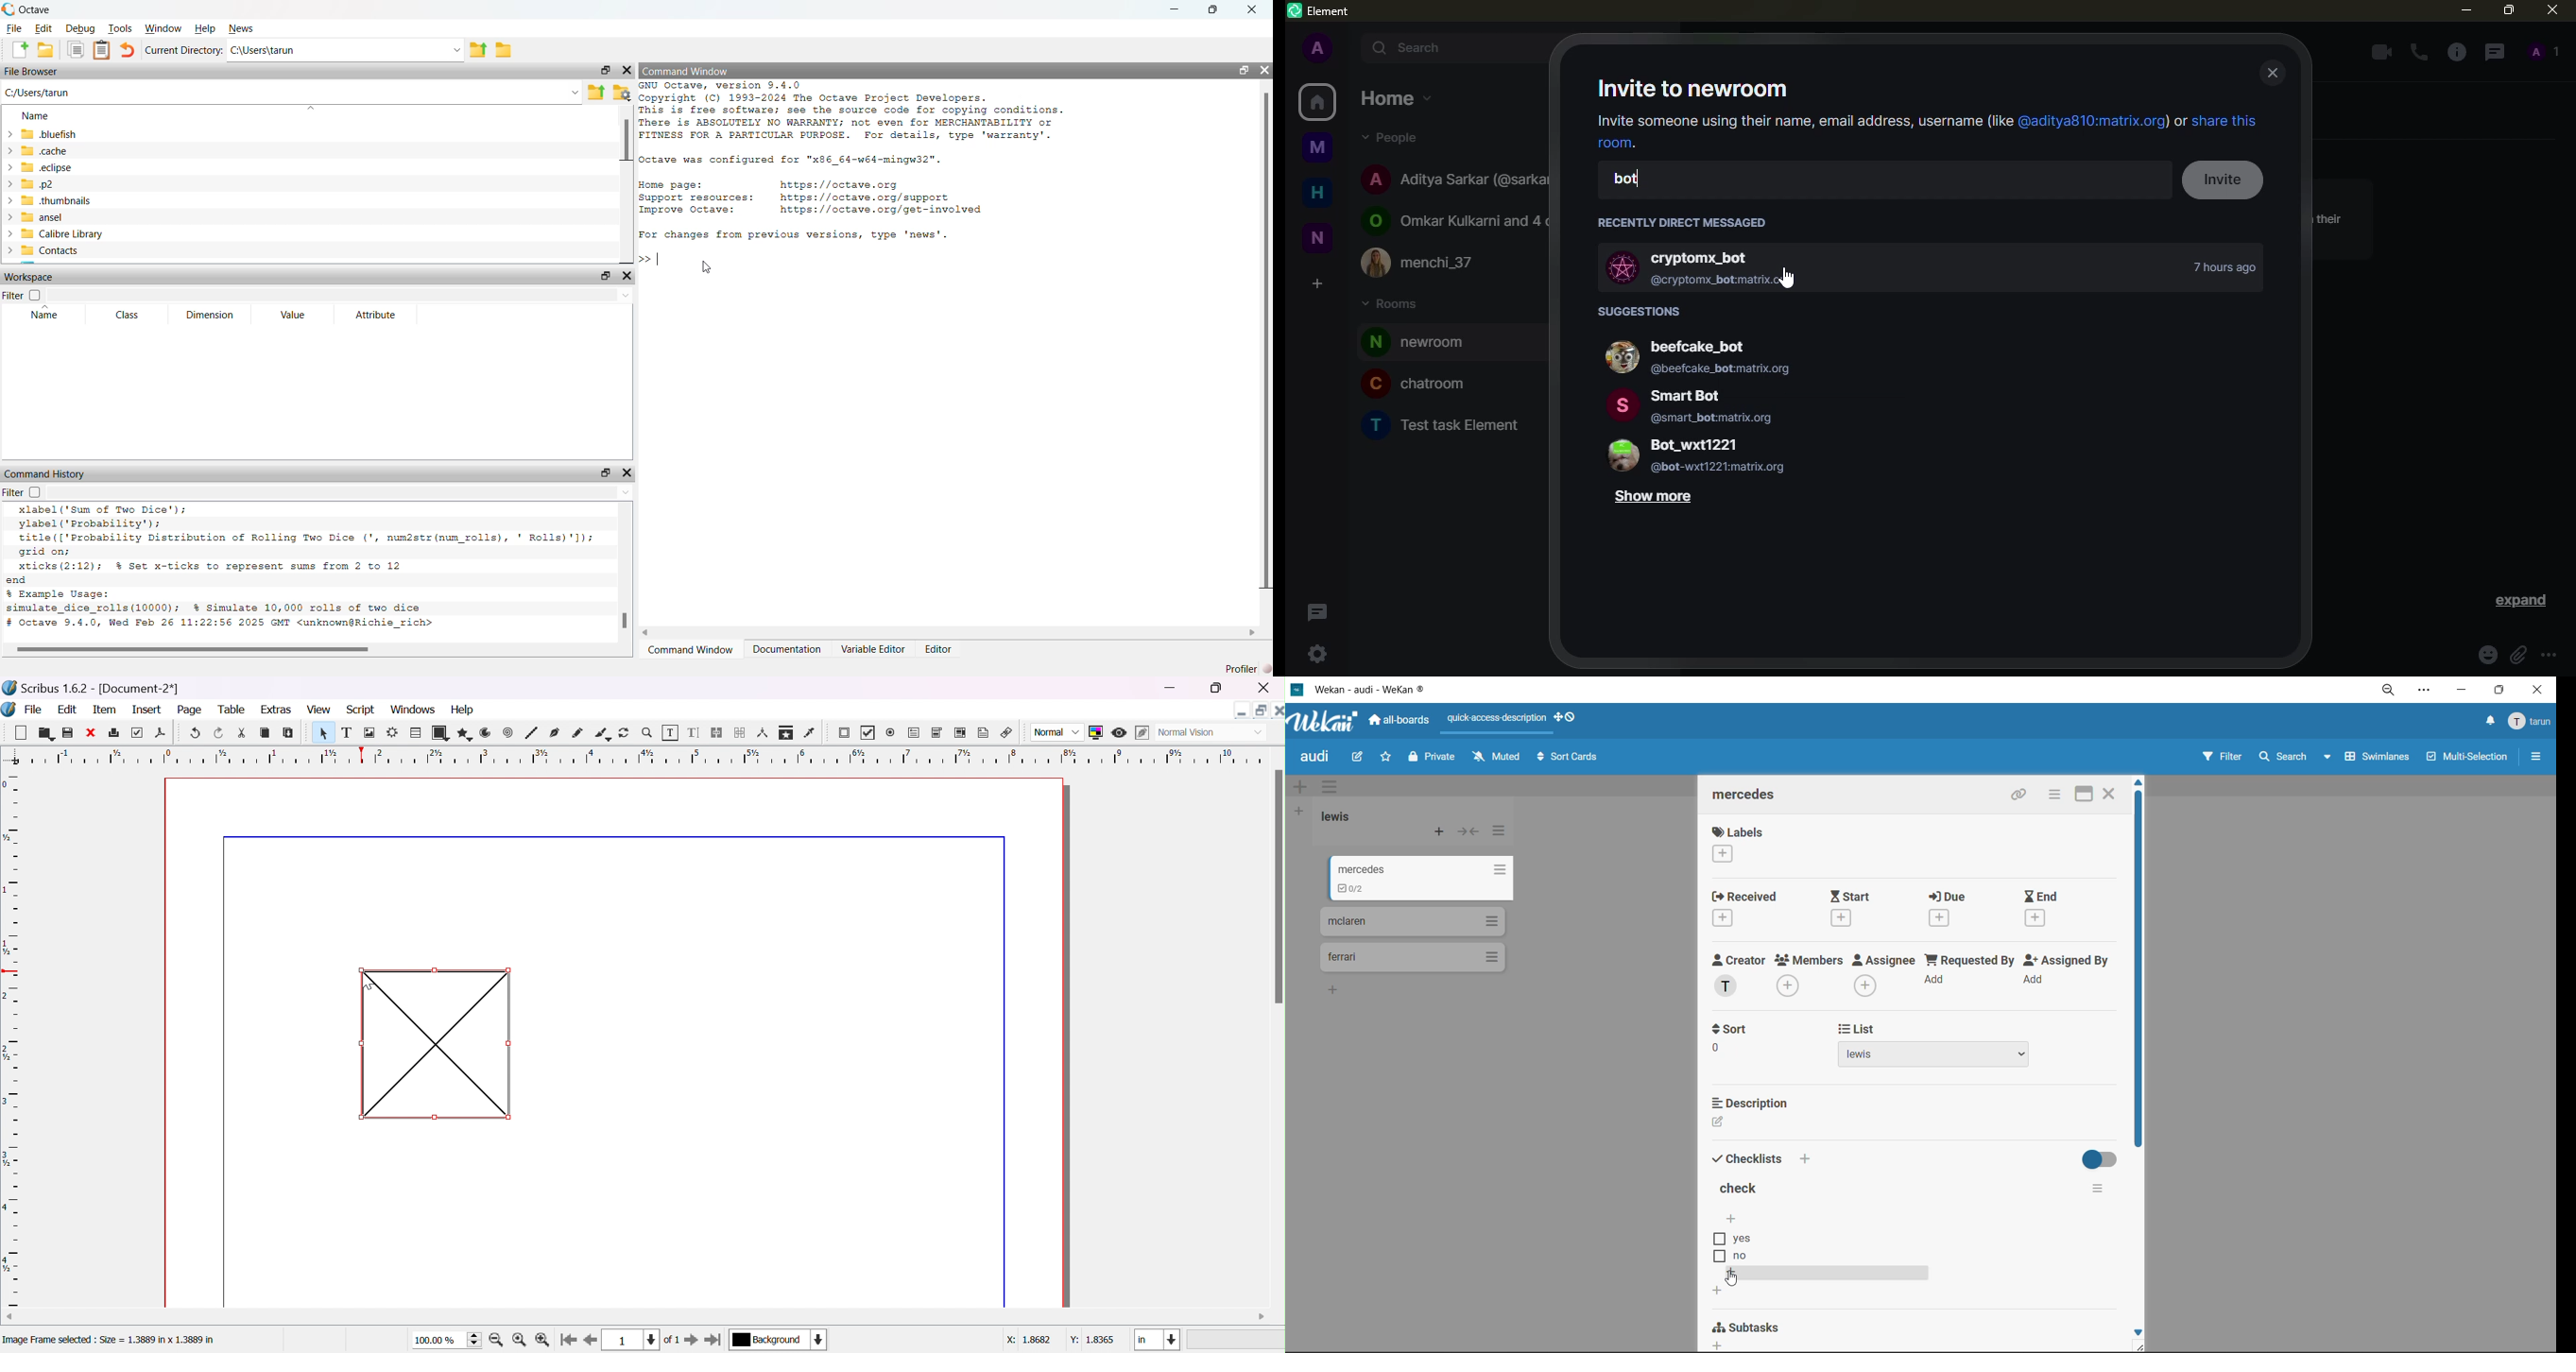 The image size is (2576, 1372). What do you see at coordinates (779, 1339) in the screenshot?
I see `current layer` at bounding box center [779, 1339].